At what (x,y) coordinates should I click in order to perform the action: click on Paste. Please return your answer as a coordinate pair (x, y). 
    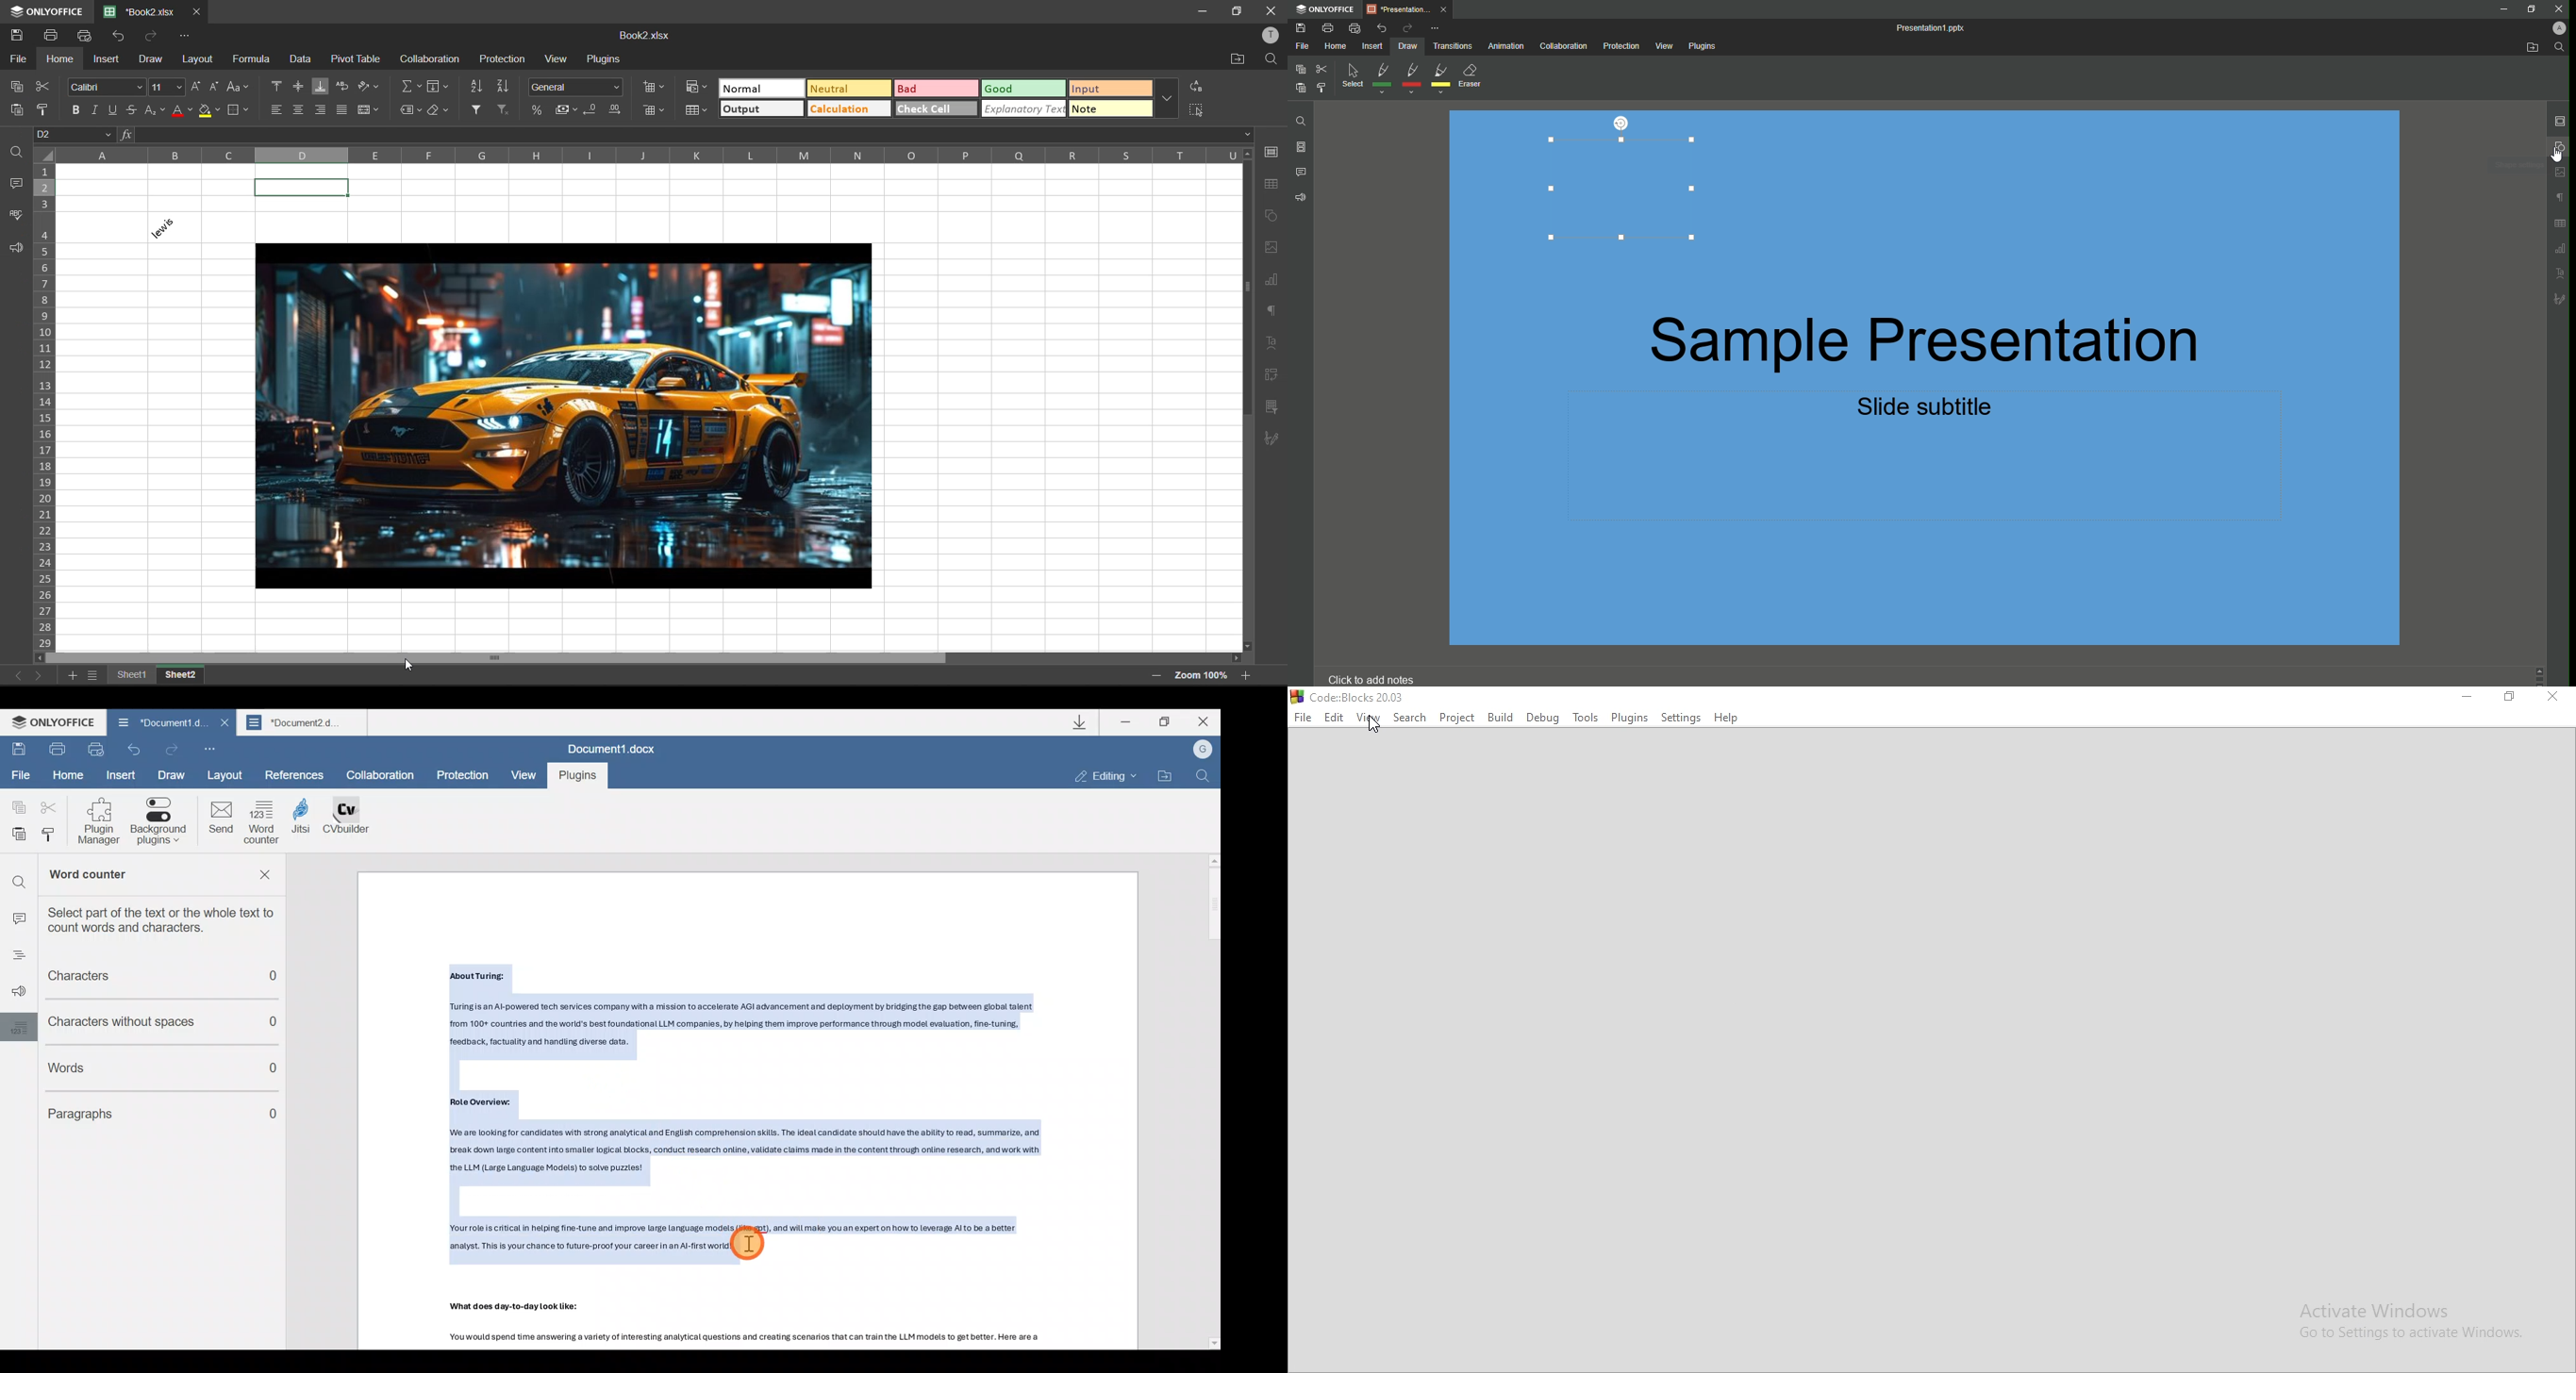
    Looking at the image, I should click on (15, 836).